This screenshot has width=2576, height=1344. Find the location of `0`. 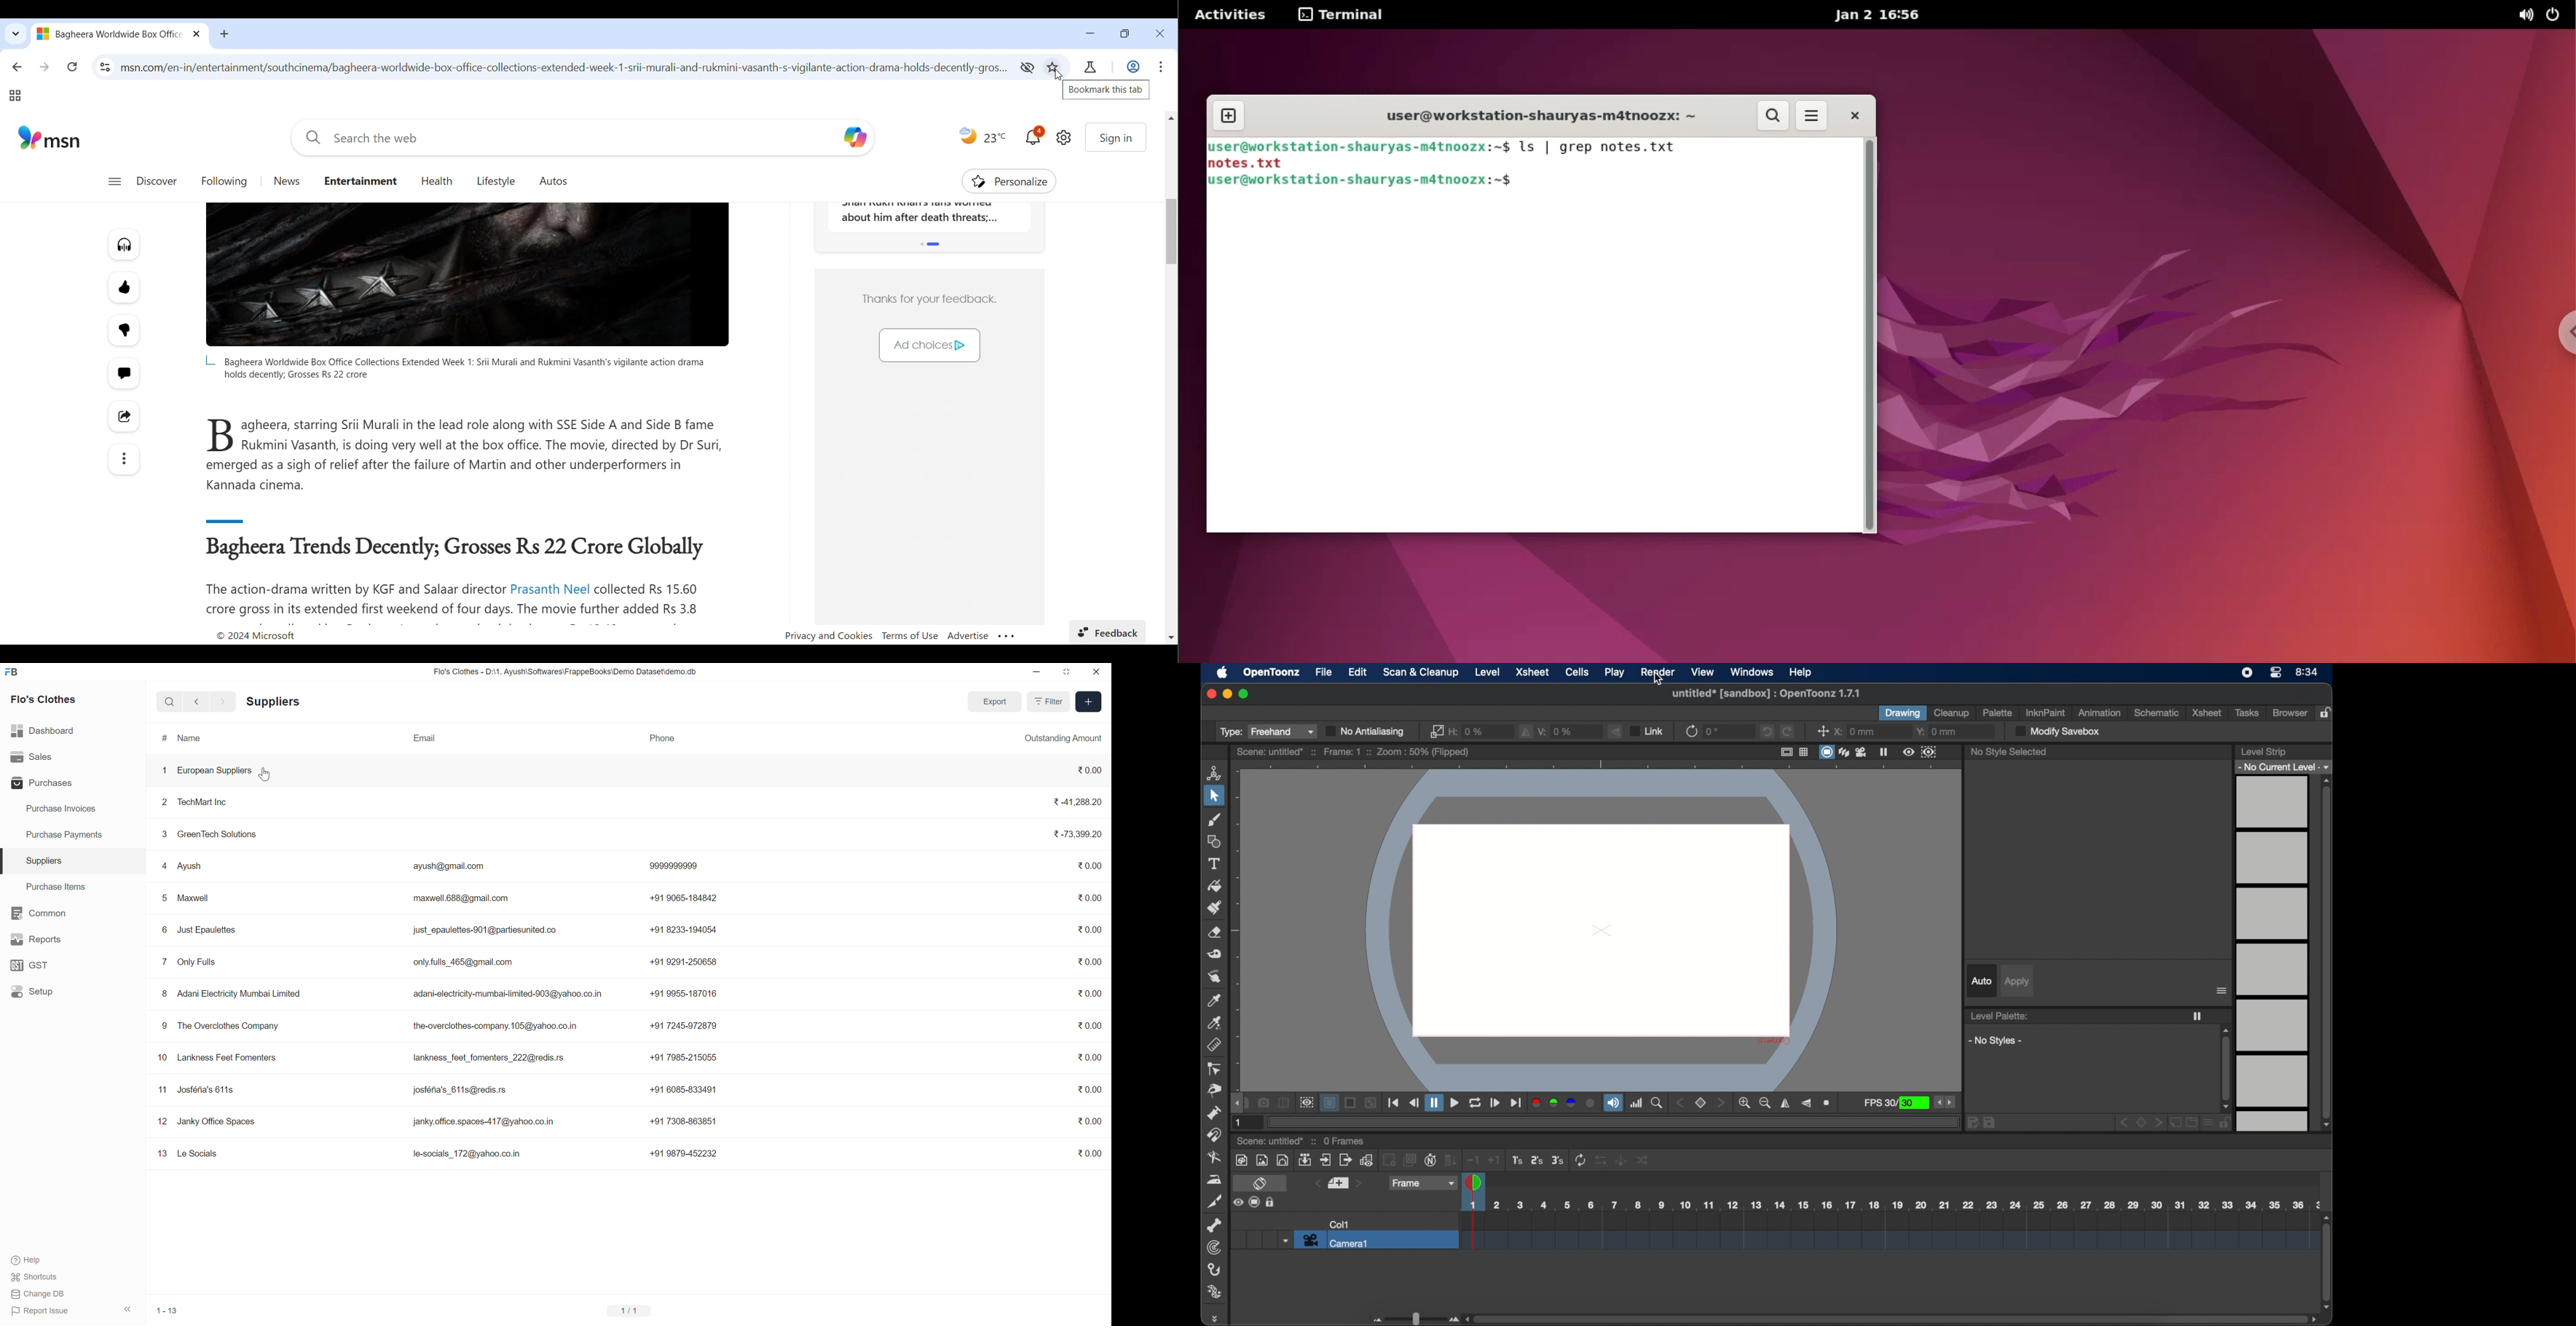

0 is located at coordinates (1714, 731).